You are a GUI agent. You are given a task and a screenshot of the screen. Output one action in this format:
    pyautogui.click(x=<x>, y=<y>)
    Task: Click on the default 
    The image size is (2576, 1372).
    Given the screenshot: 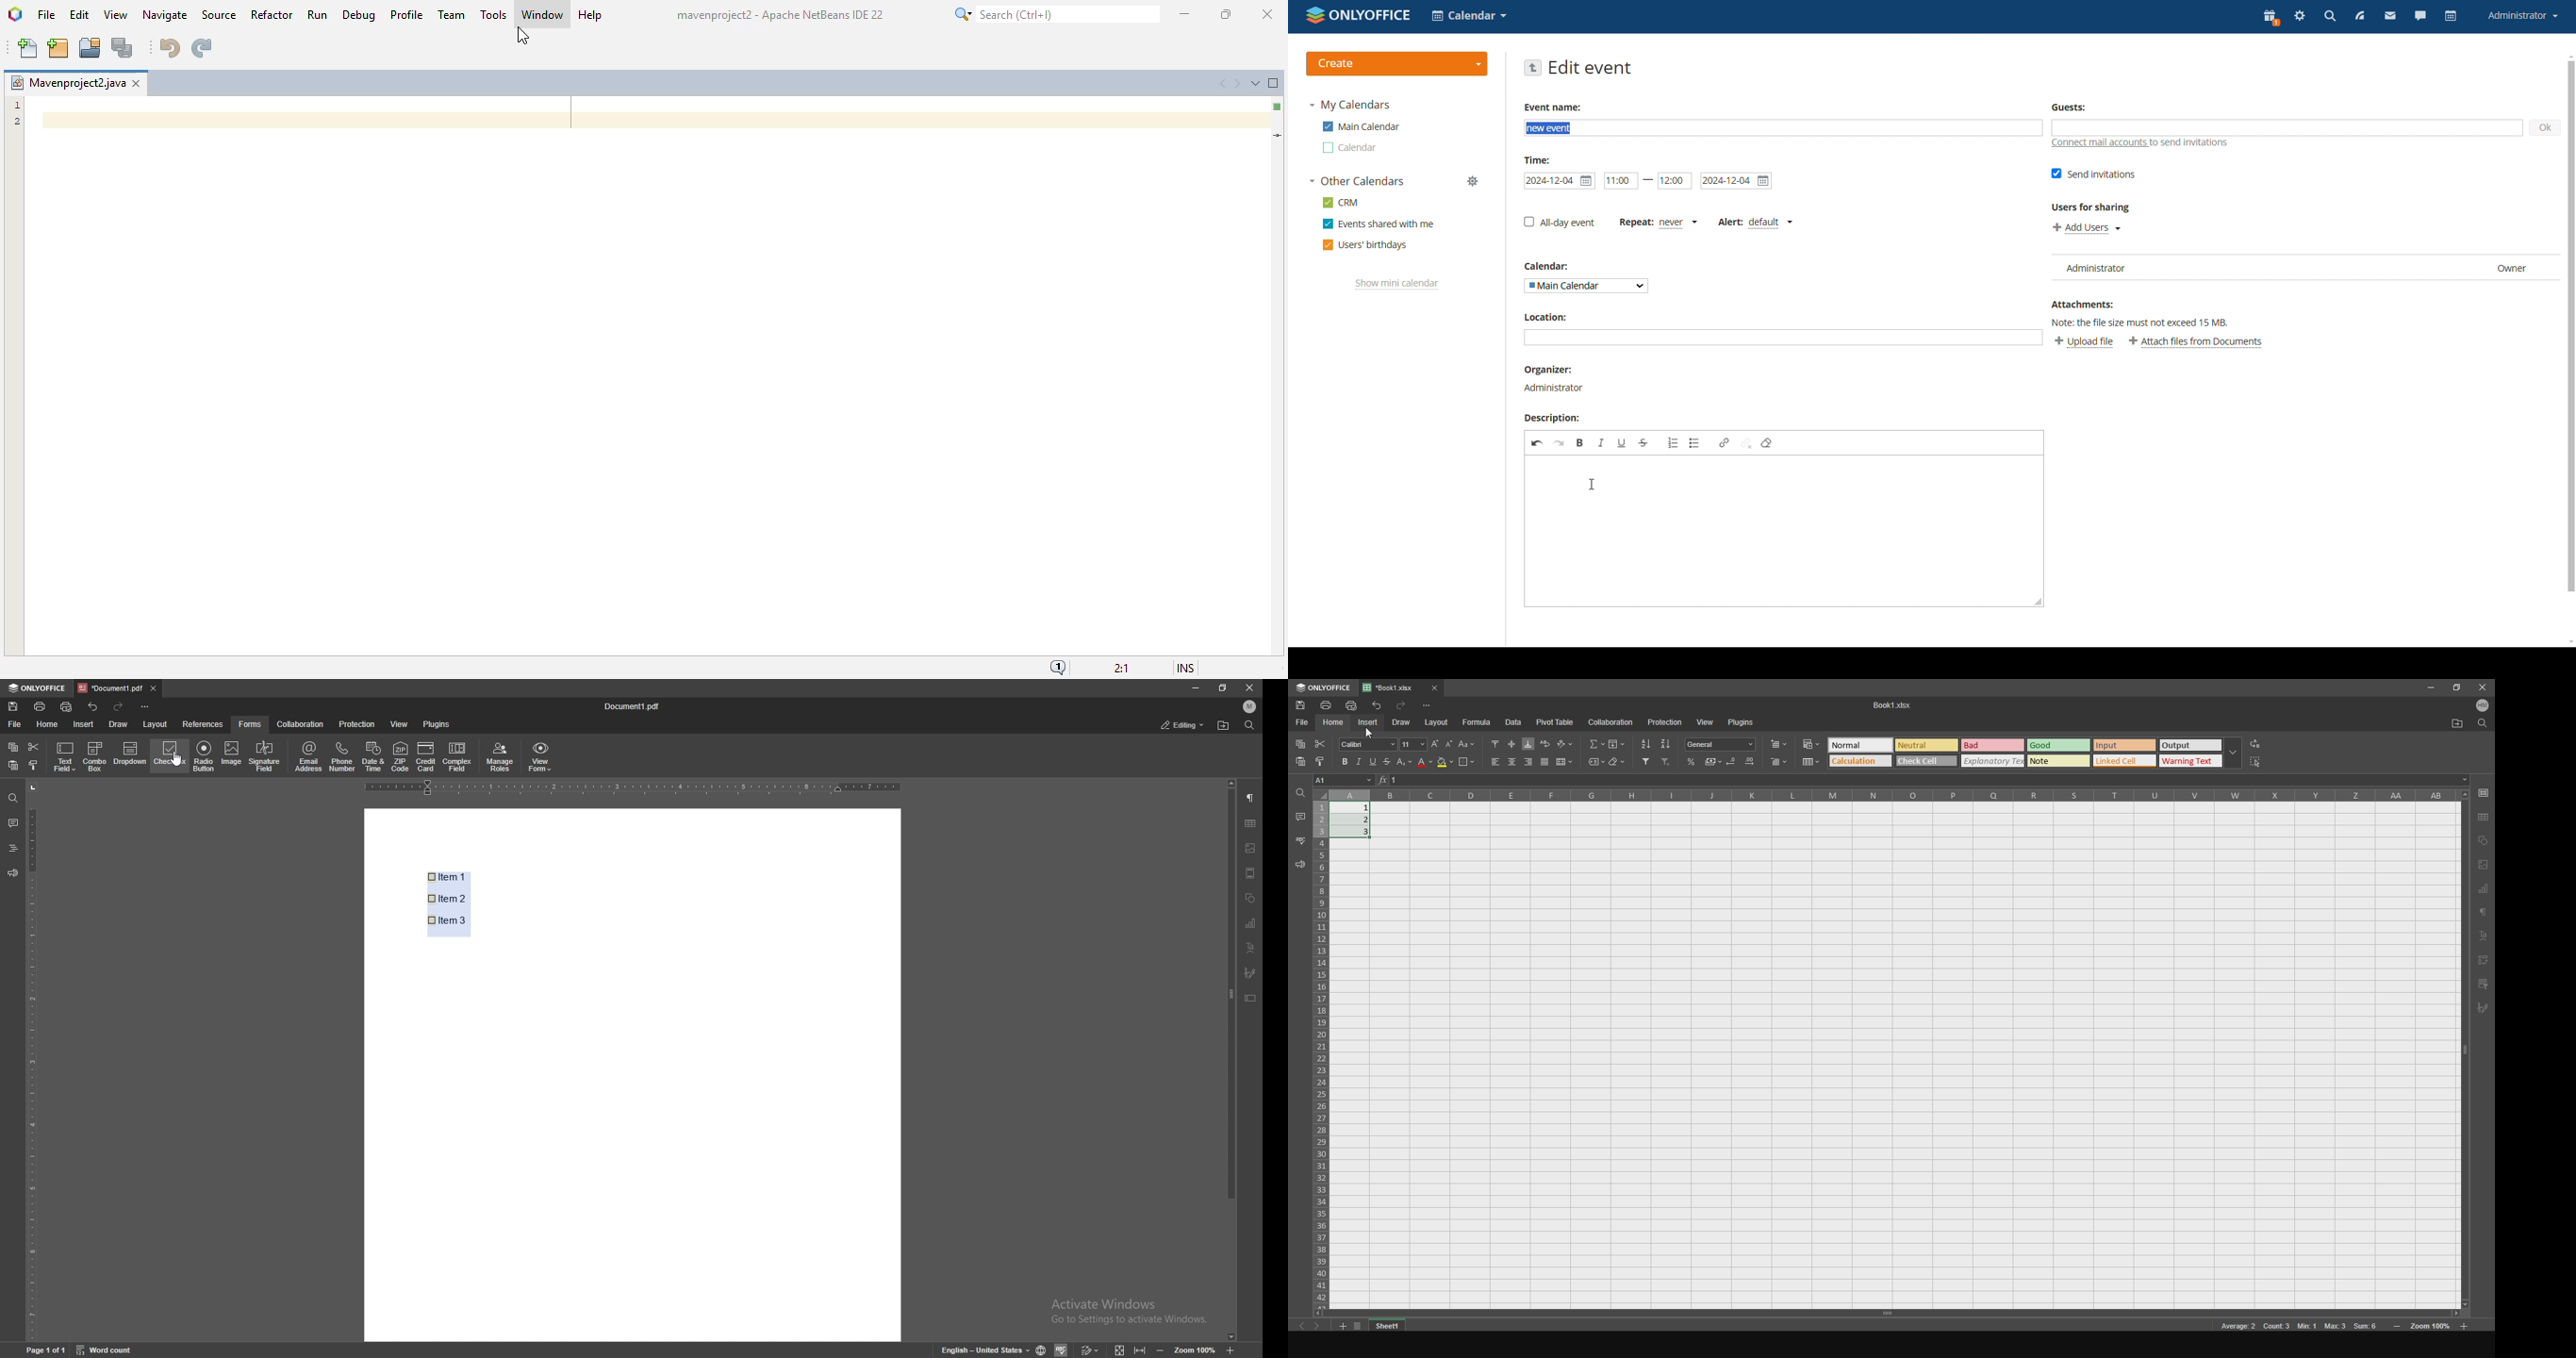 What is the action you would take?
    pyautogui.click(x=1769, y=220)
    